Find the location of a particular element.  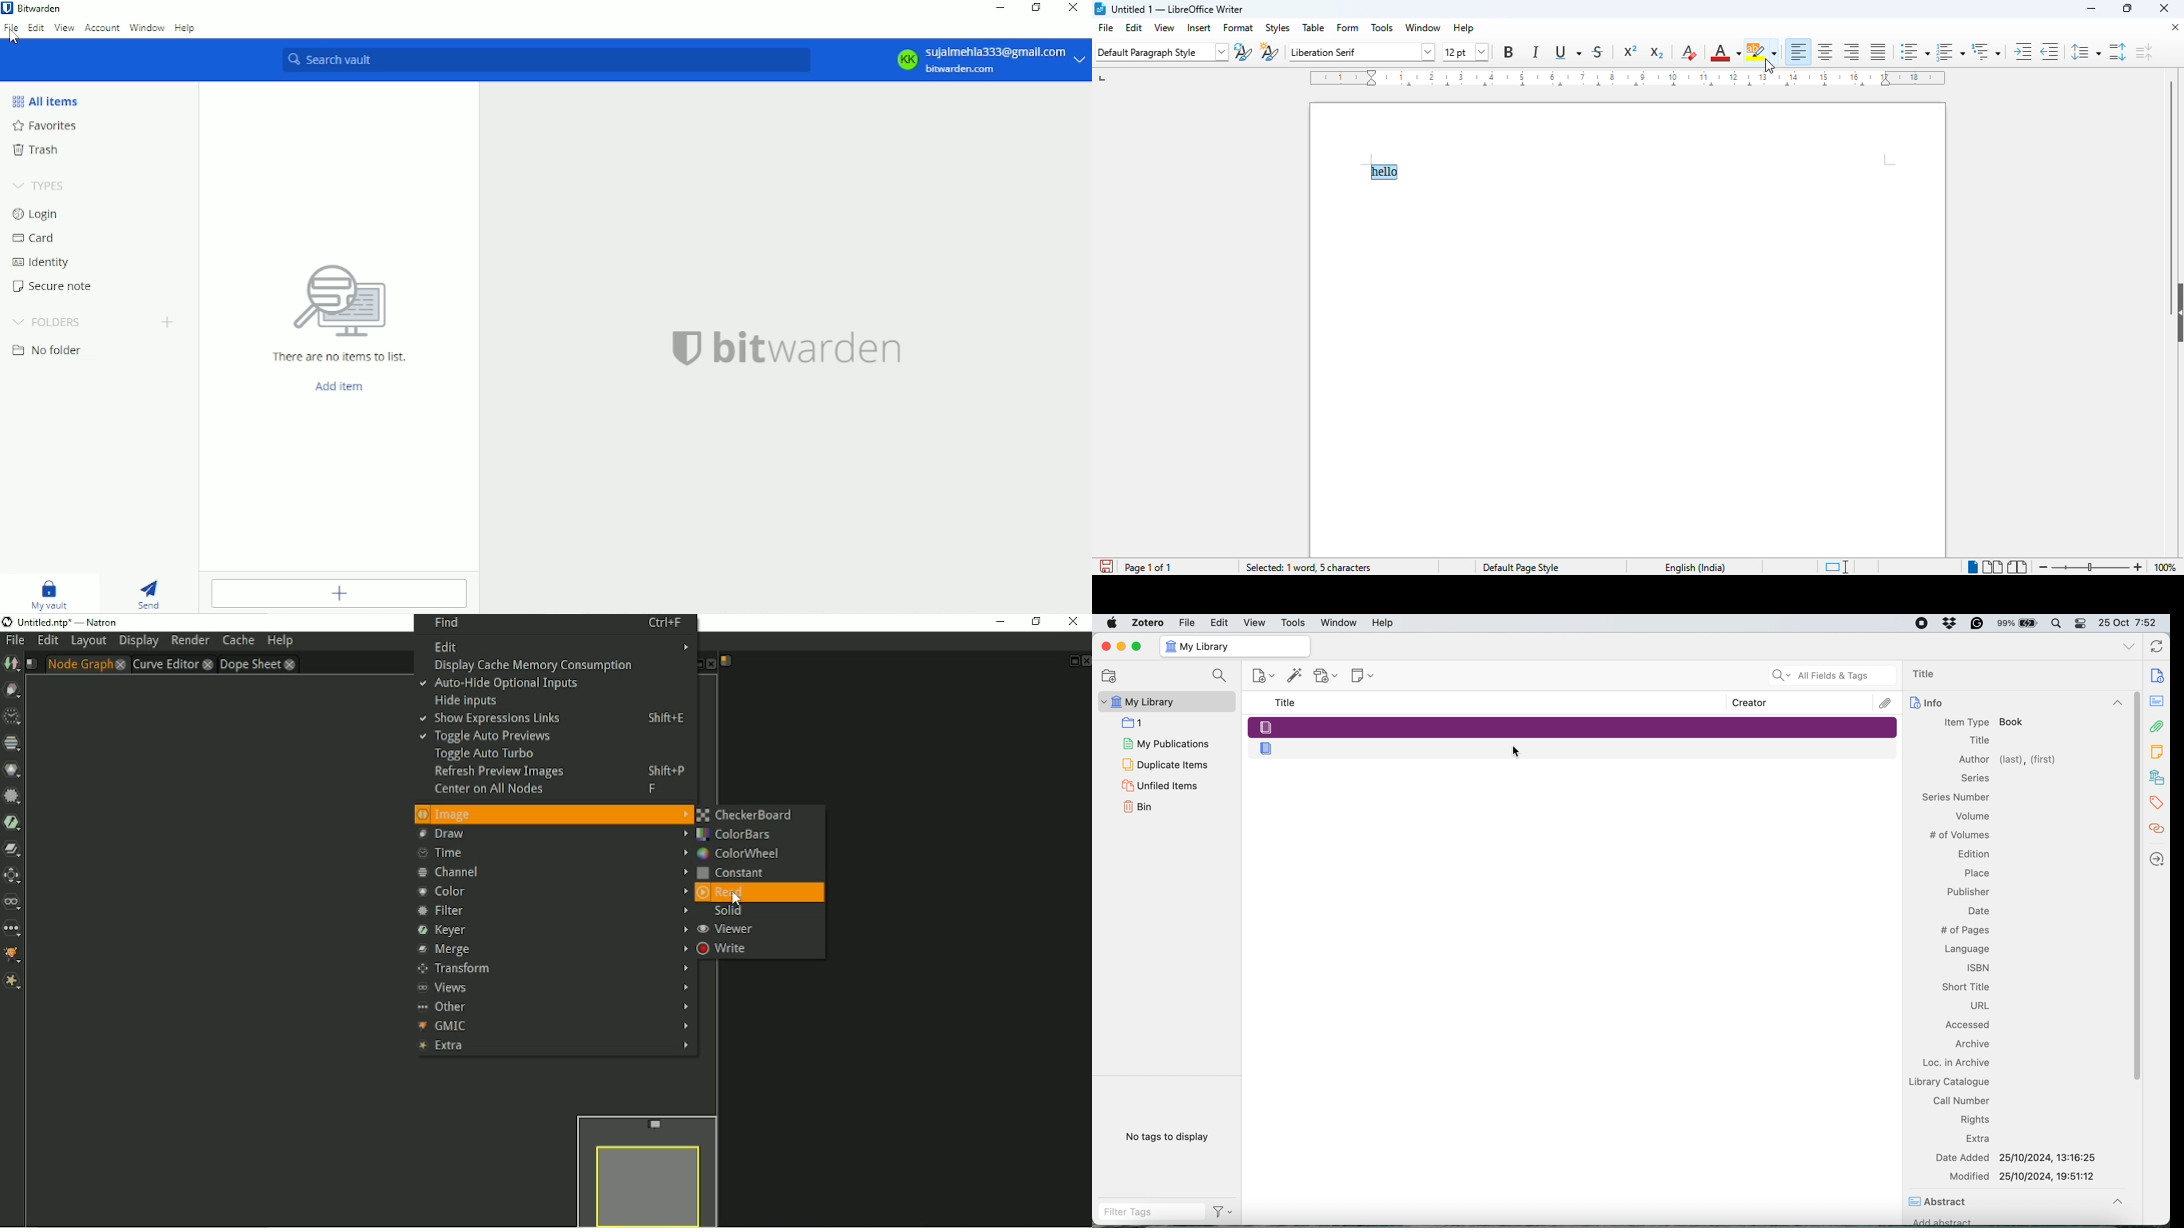

select outline format is located at coordinates (1986, 51).